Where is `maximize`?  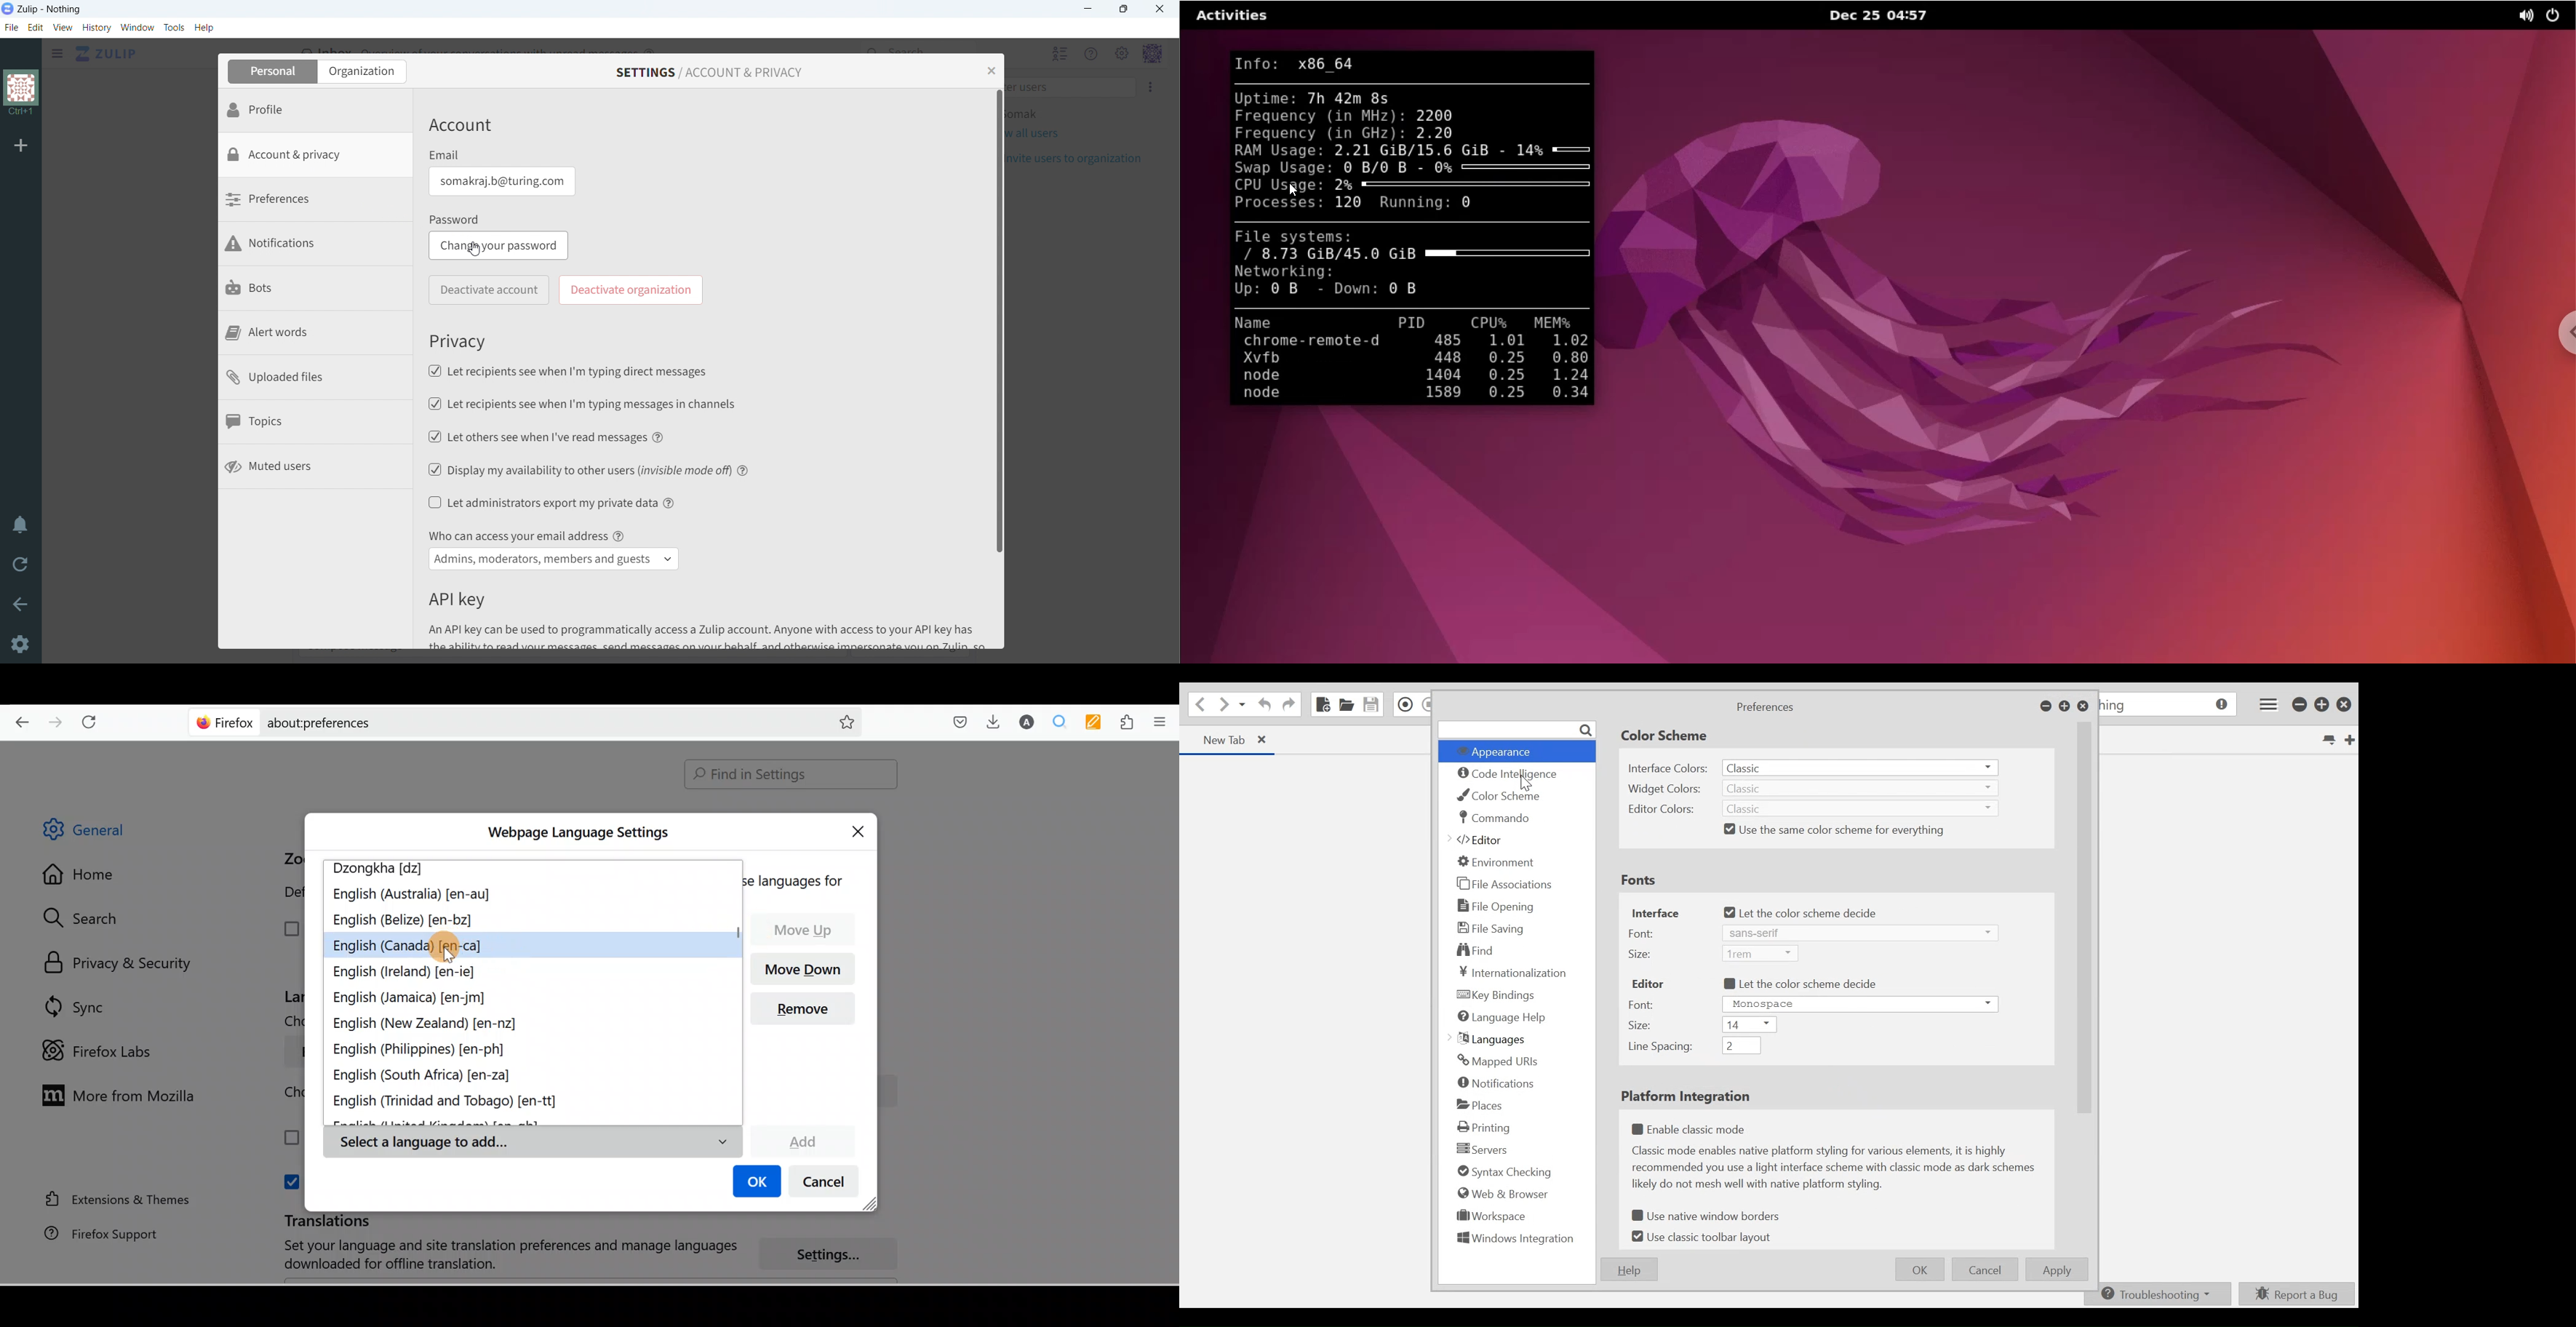 maximize is located at coordinates (1123, 9).